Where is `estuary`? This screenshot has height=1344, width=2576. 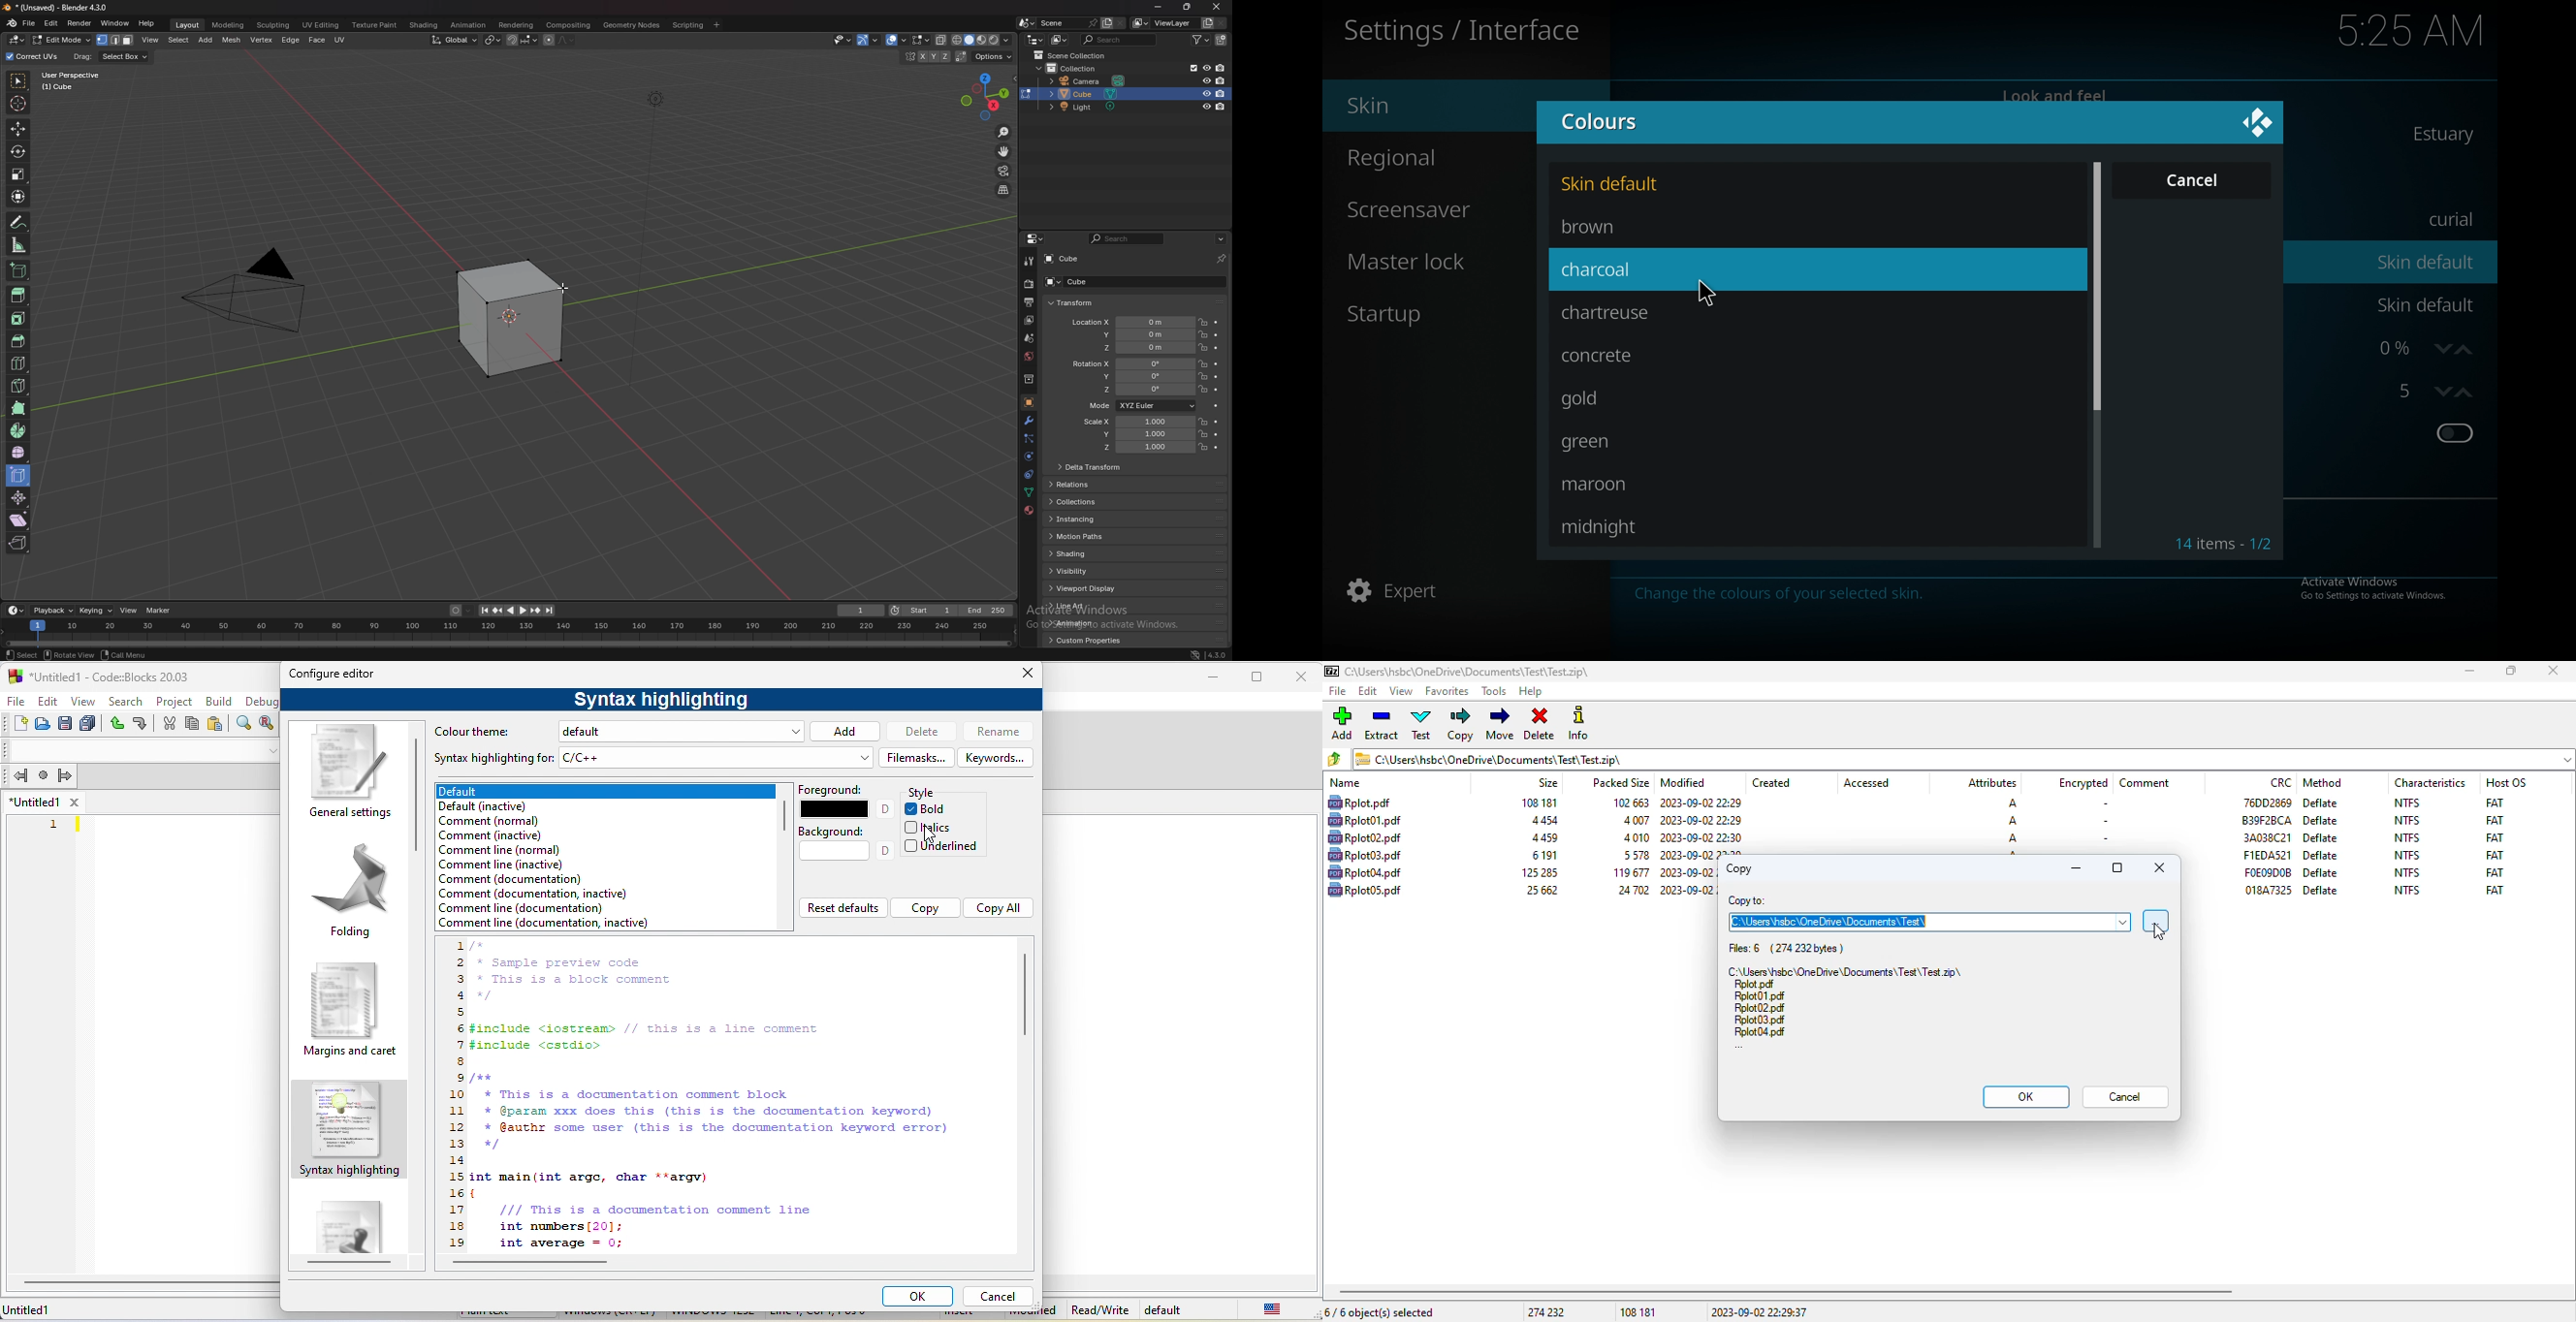
estuary is located at coordinates (2444, 133).